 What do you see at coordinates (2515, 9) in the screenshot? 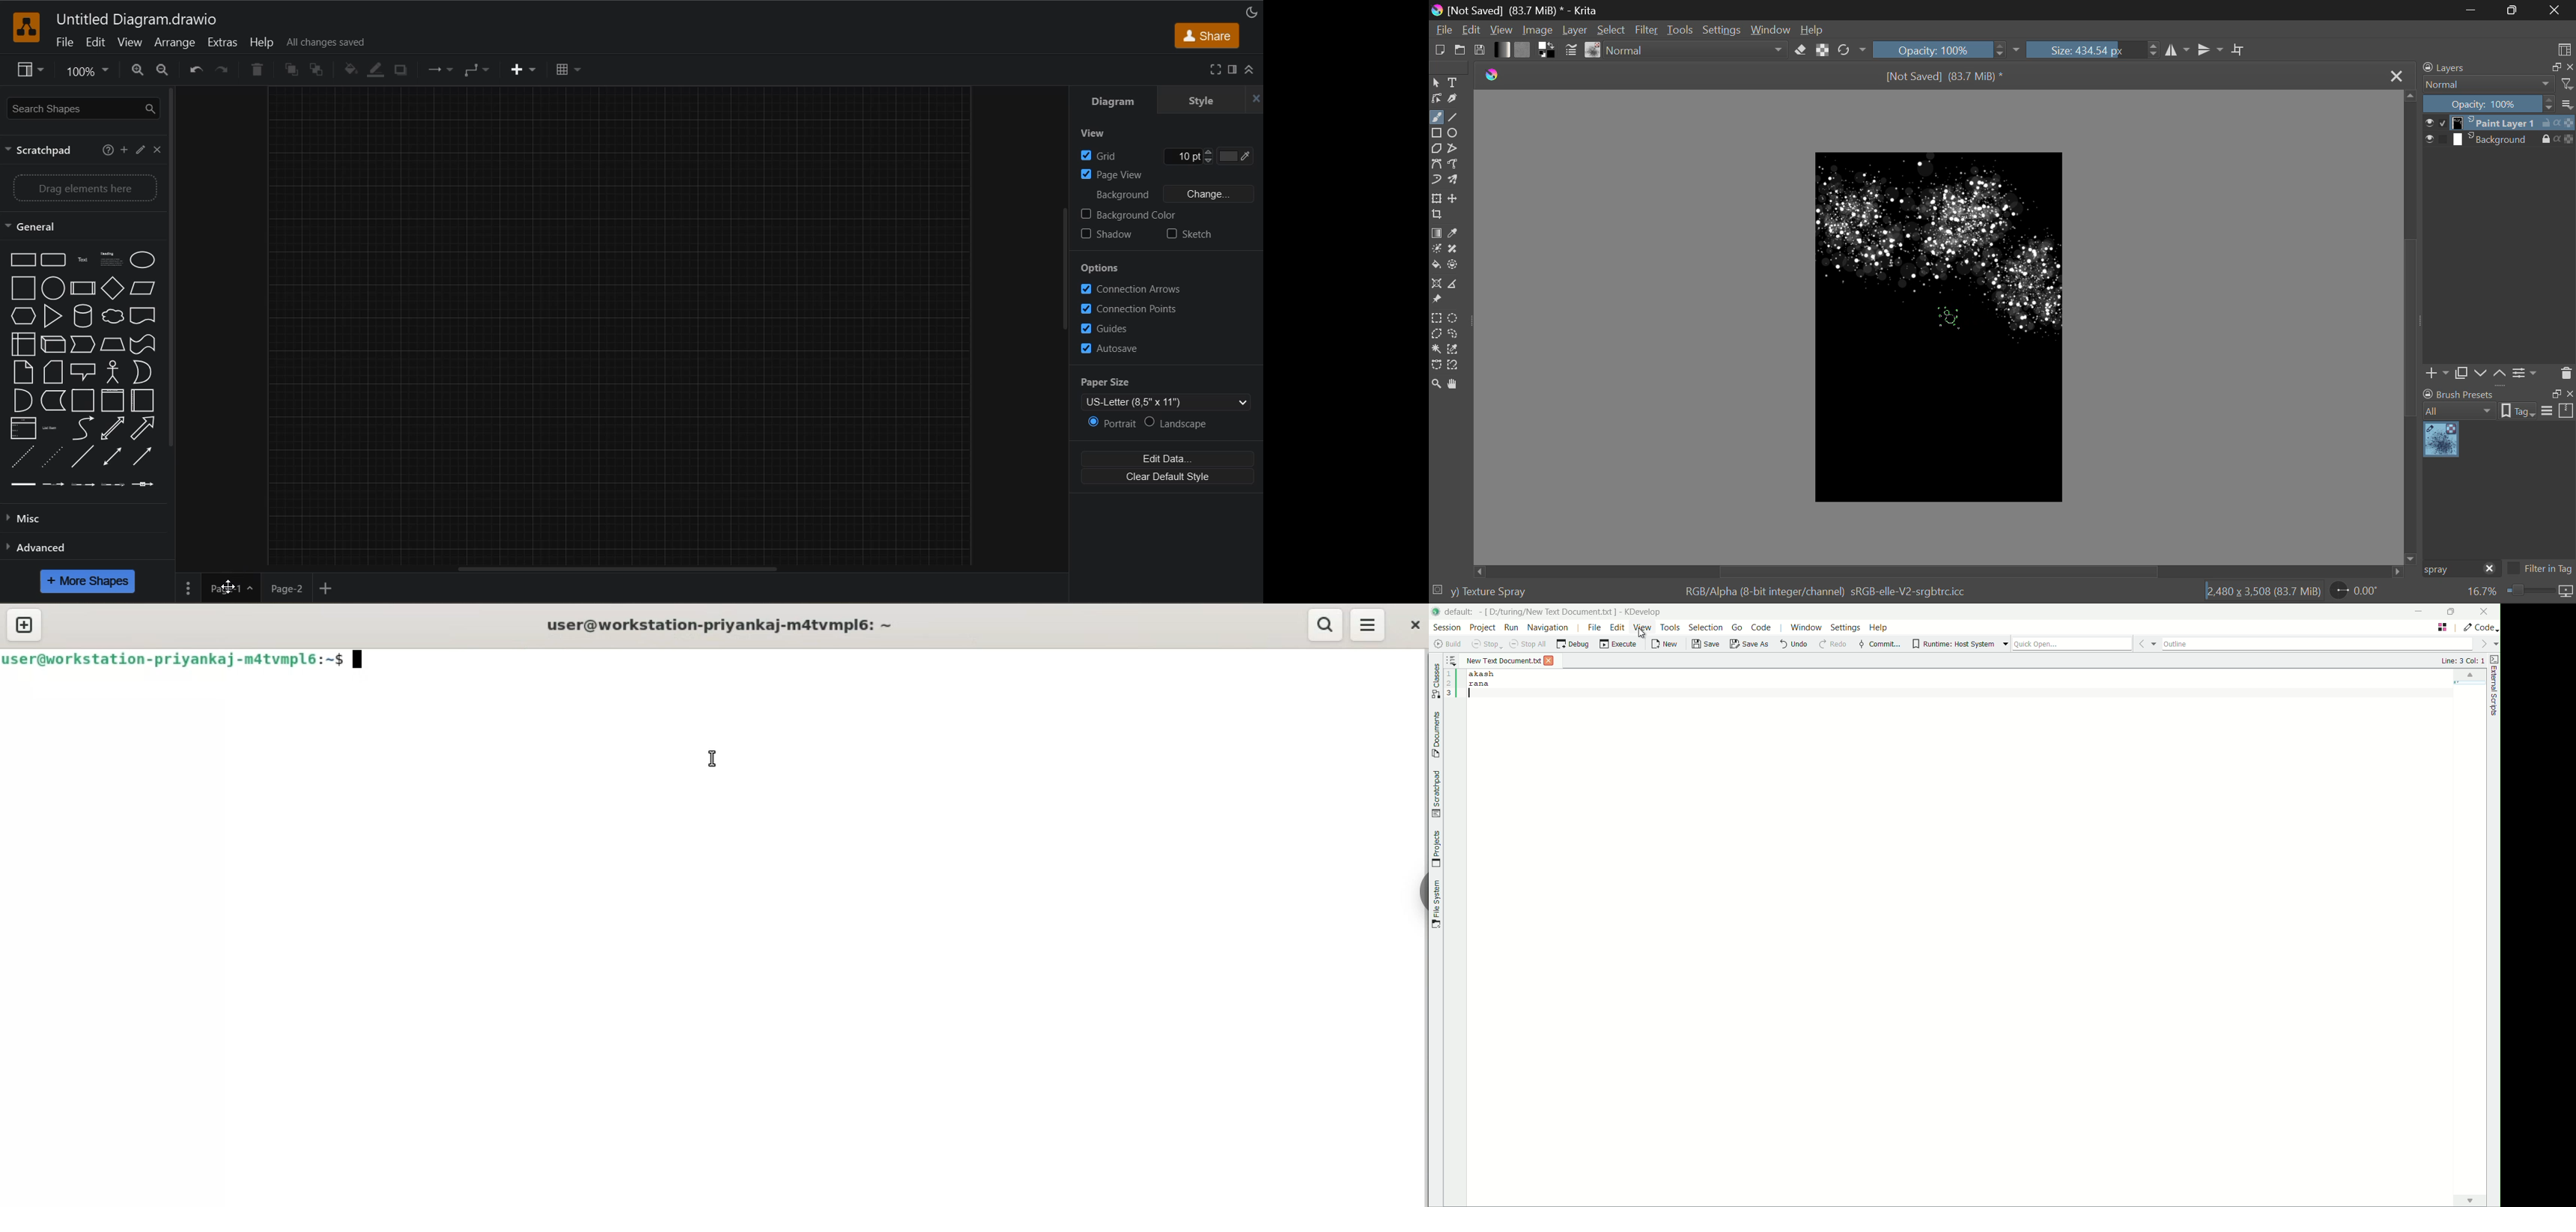
I see `Minimize` at bounding box center [2515, 9].